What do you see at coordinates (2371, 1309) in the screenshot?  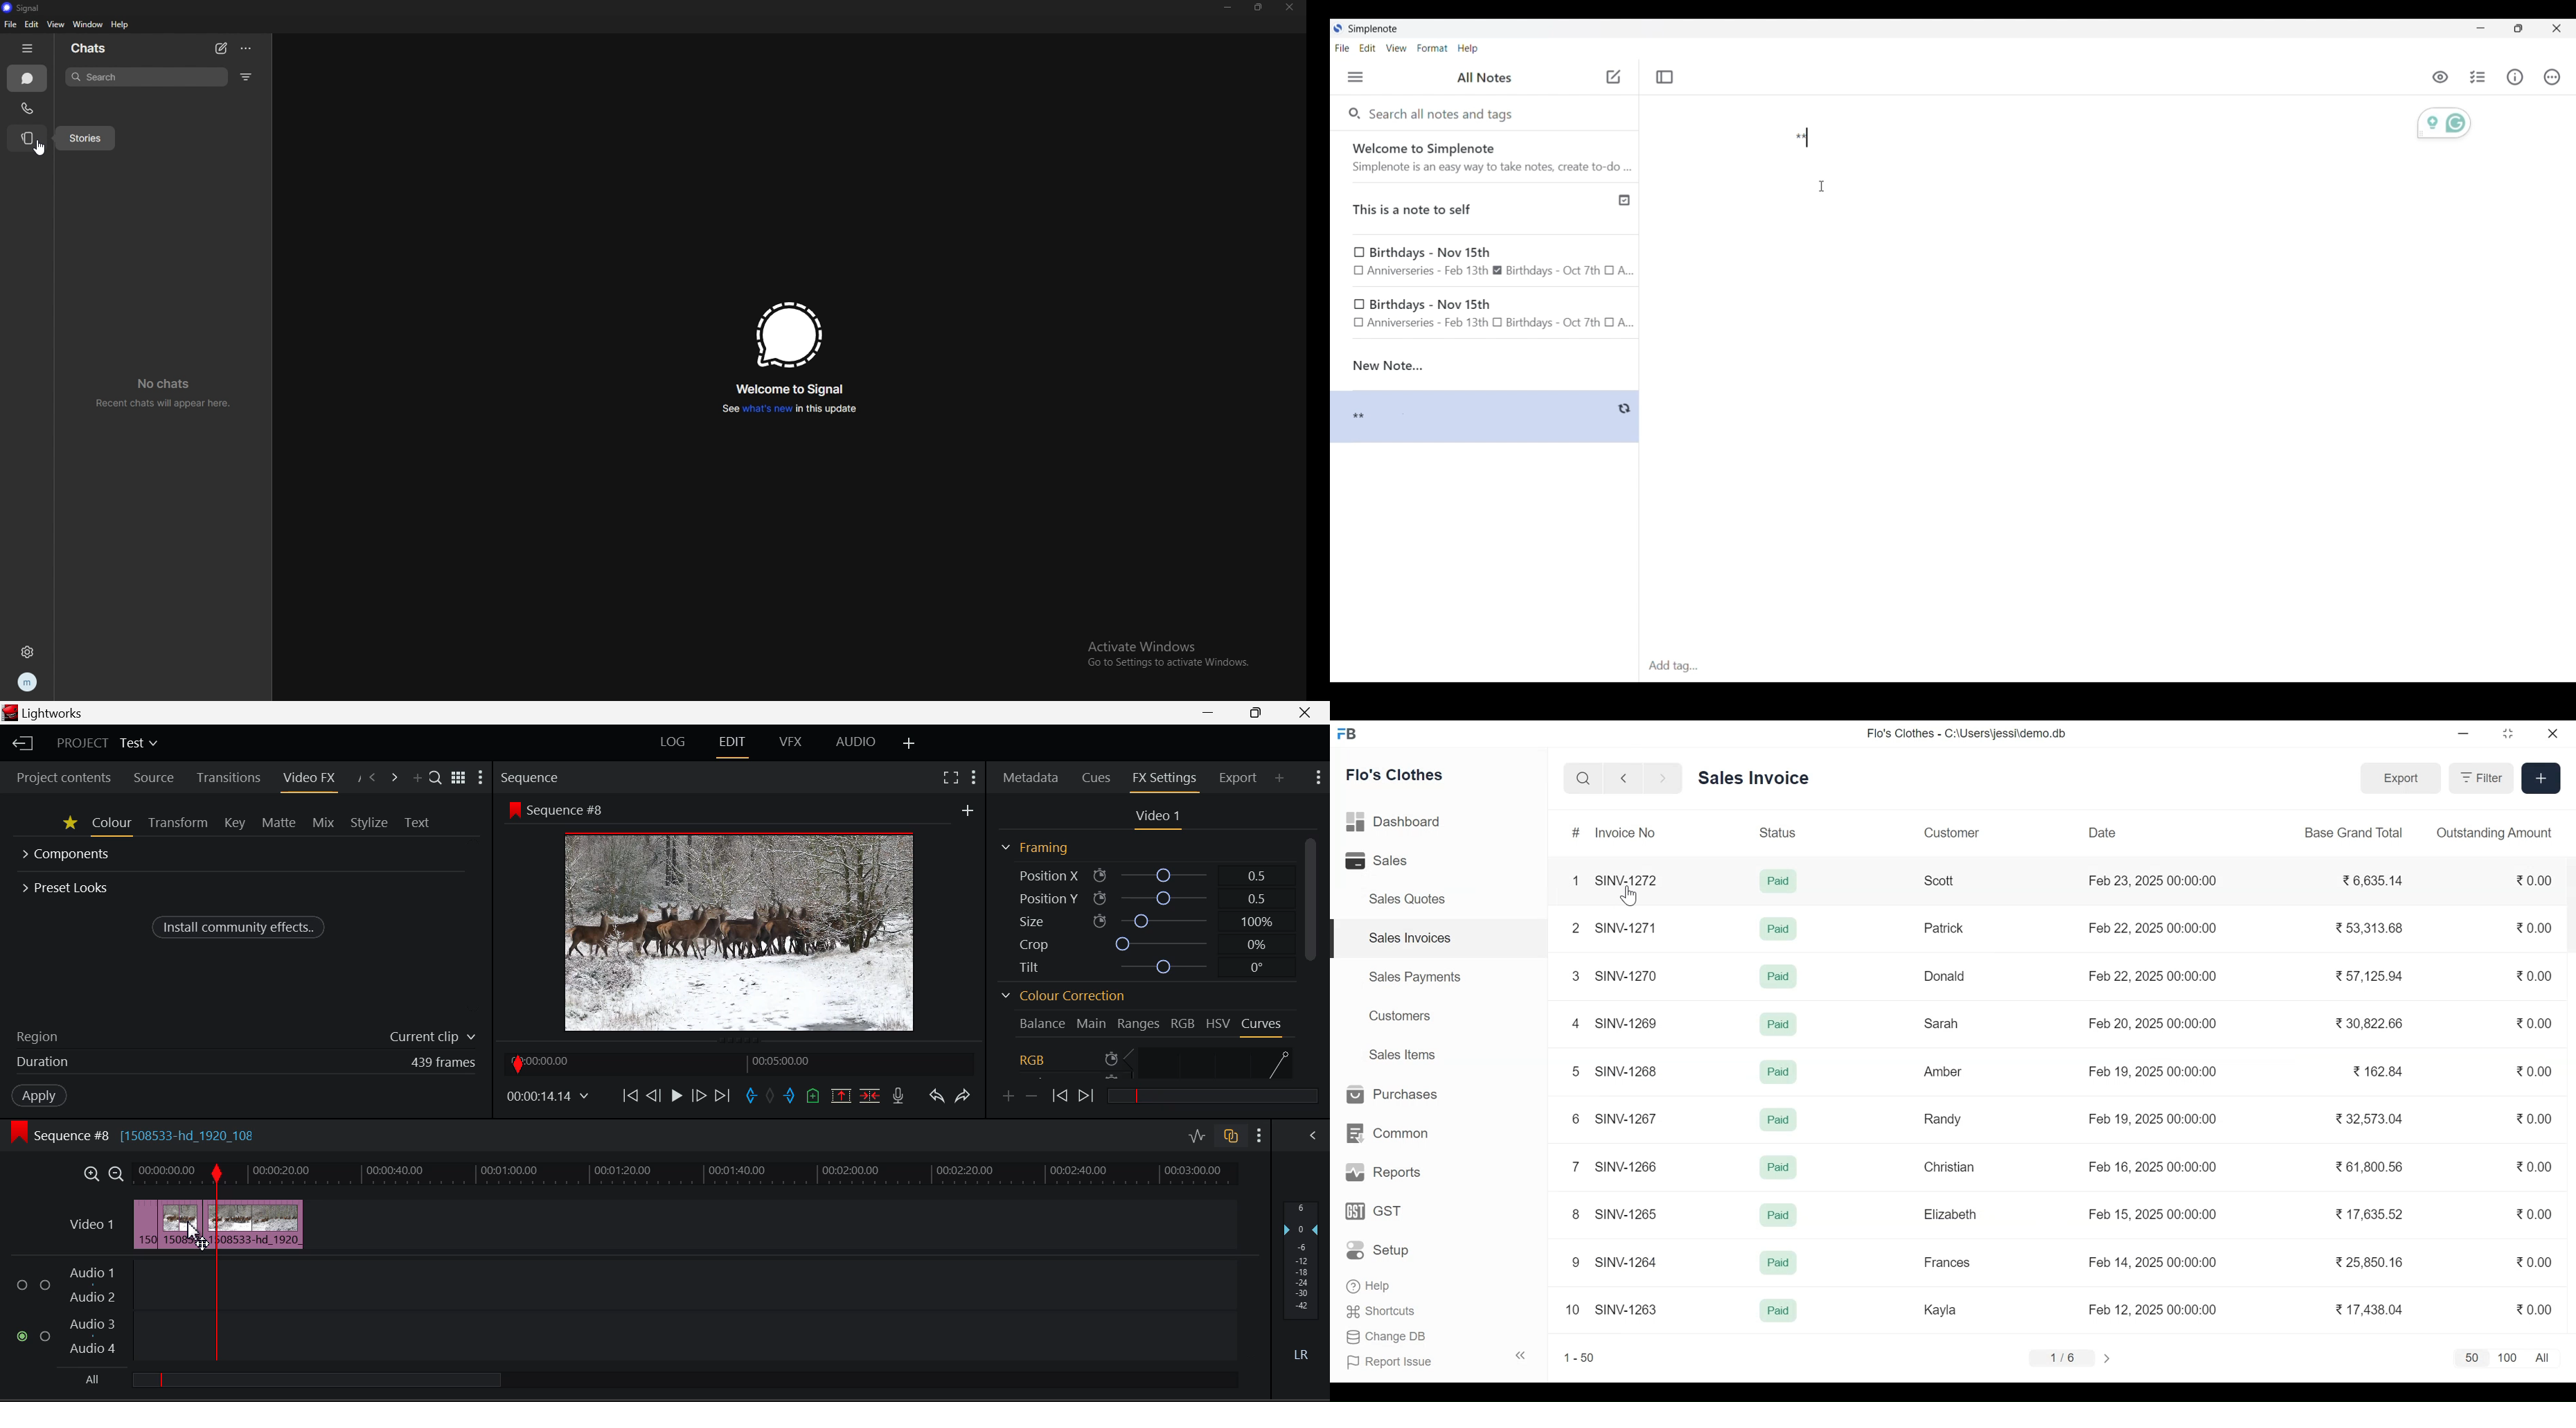 I see `17,438.04` at bounding box center [2371, 1309].